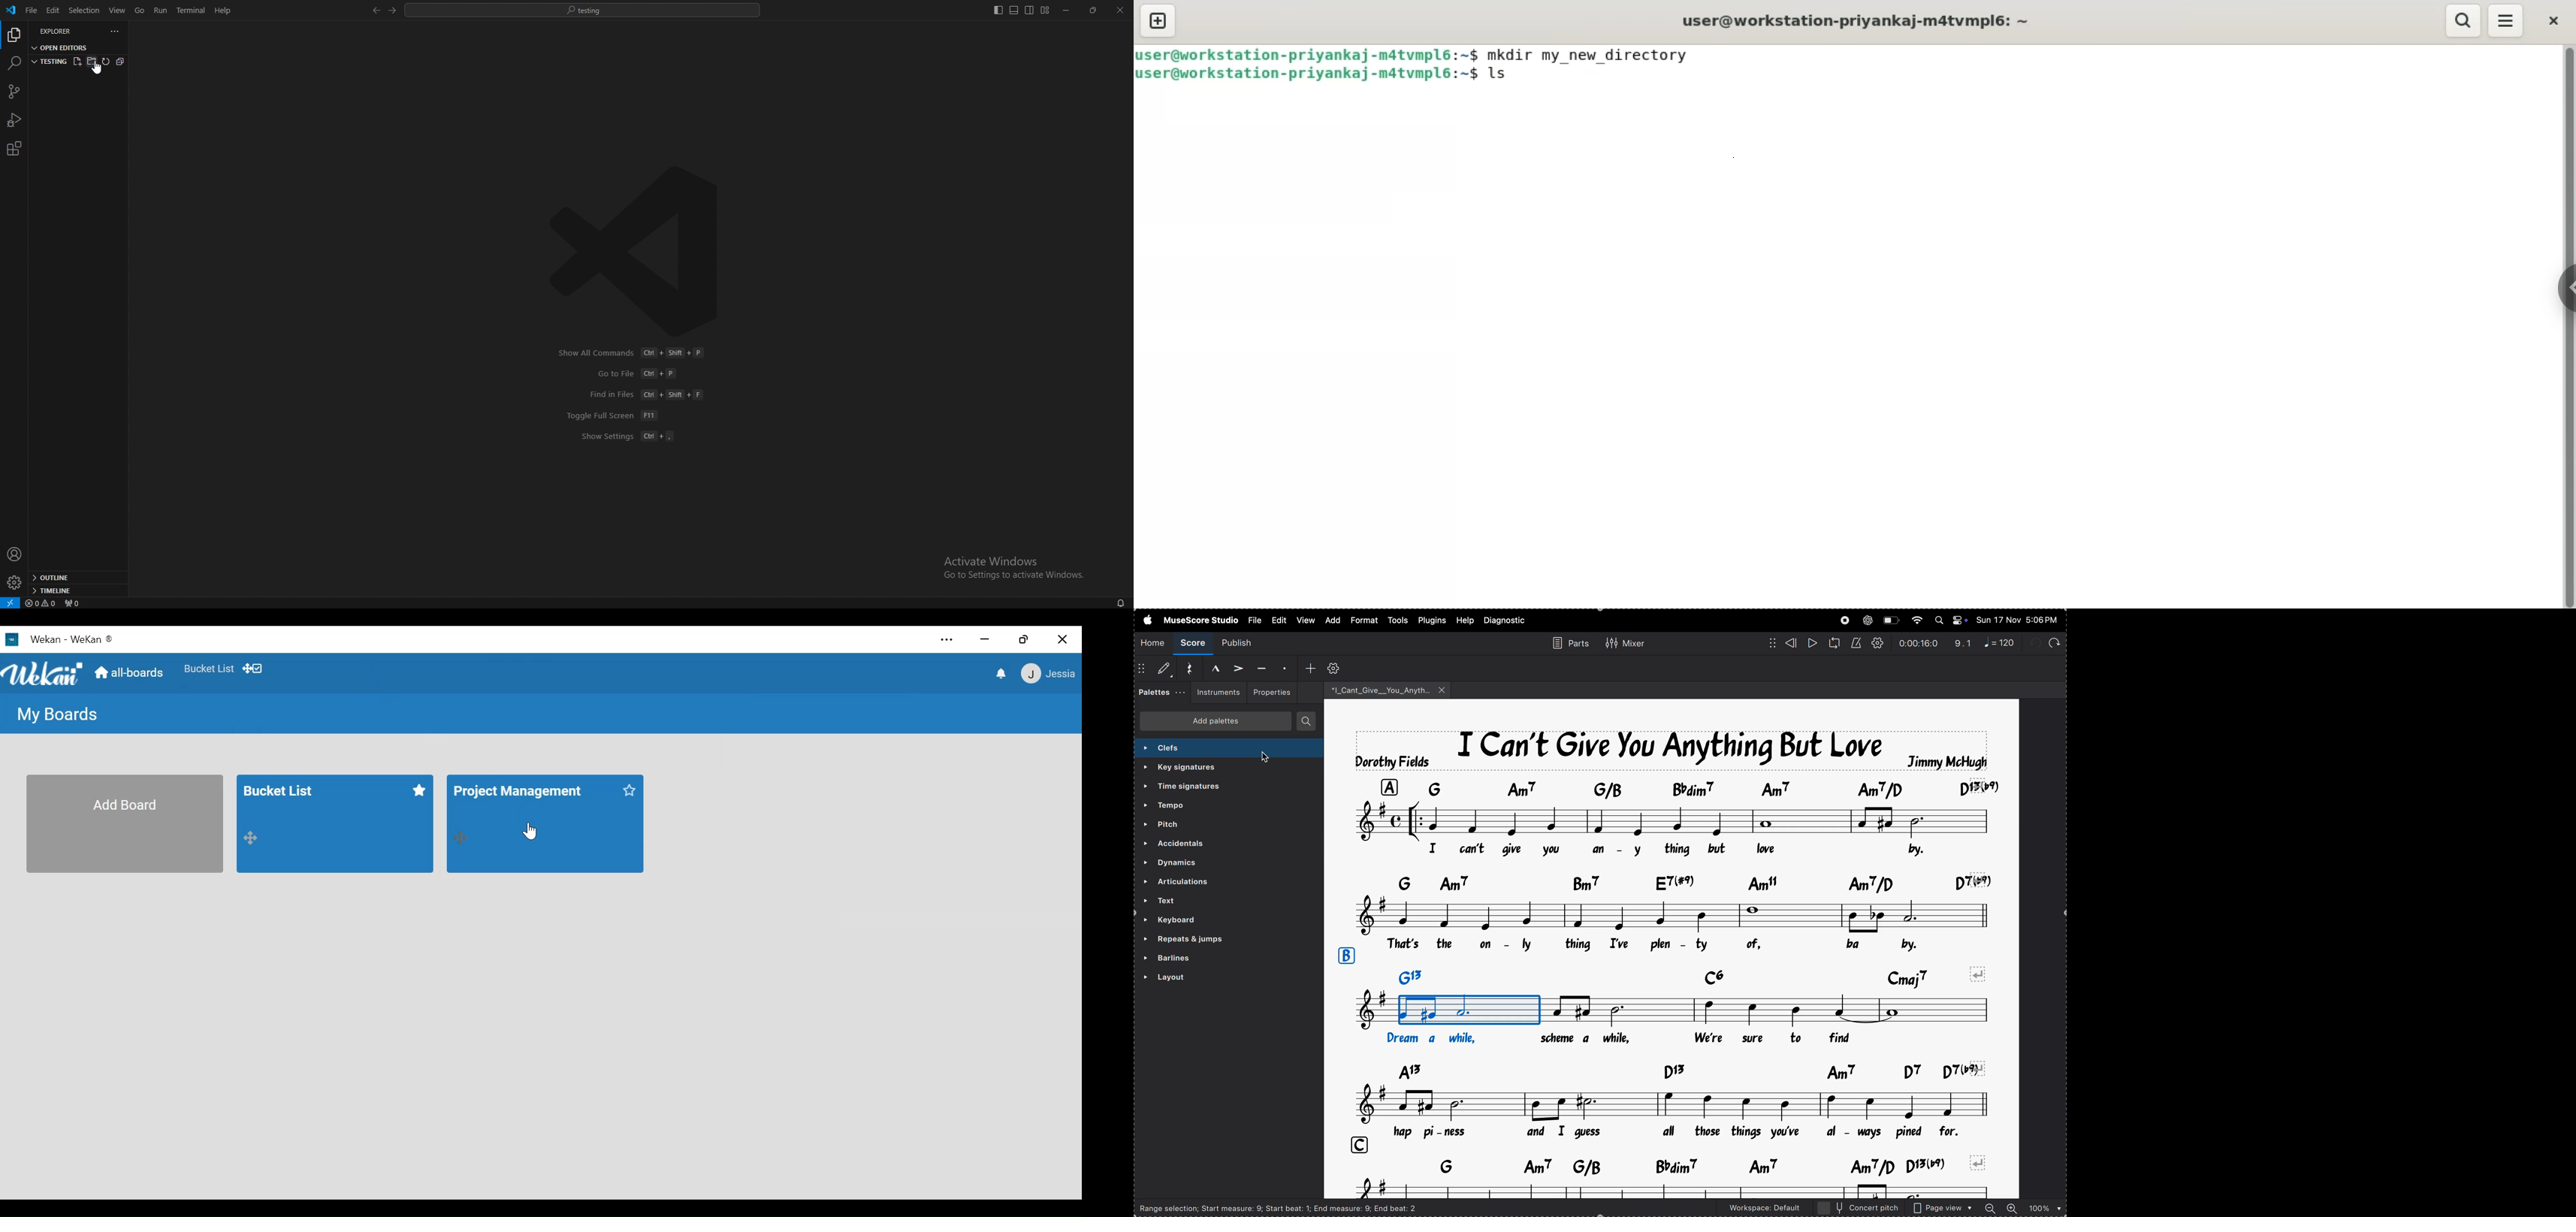 Image resolution: width=2576 pixels, height=1232 pixels. Describe the element at coordinates (1186, 824) in the screenshot. I see `pitch` at that location.